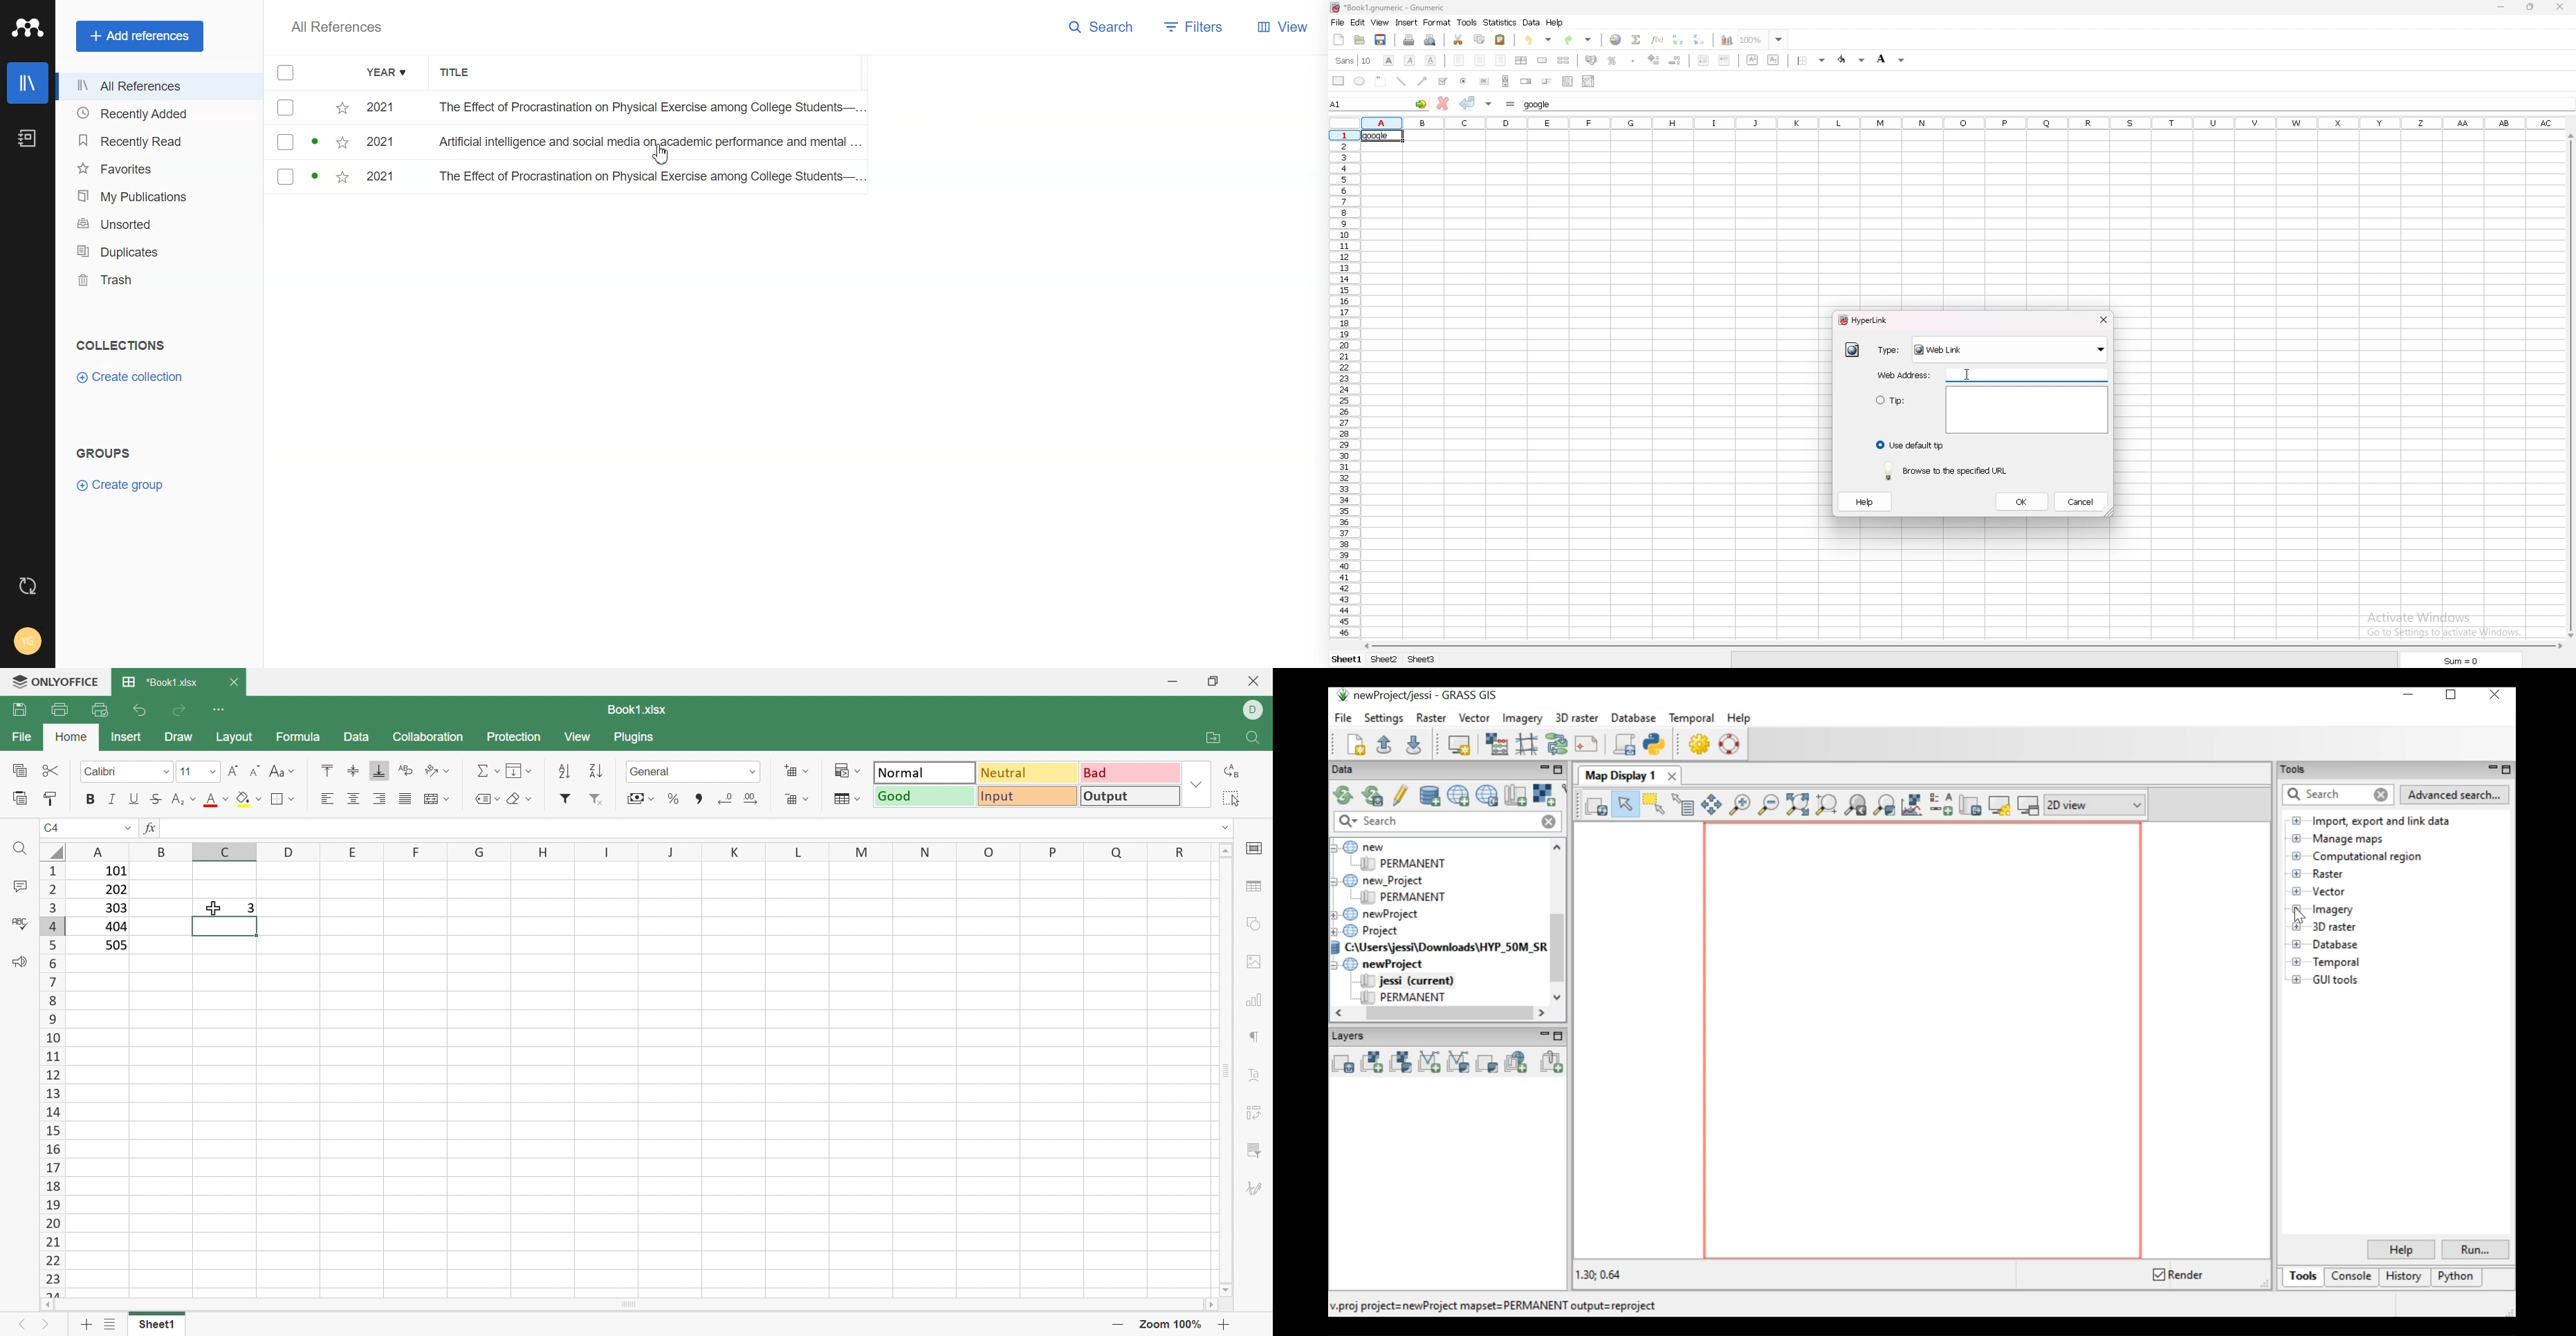 This screenshot has height=1344, width=2576. Describe the element at coordinates (1811, 60) in the screenshot. I see `border` at that location.